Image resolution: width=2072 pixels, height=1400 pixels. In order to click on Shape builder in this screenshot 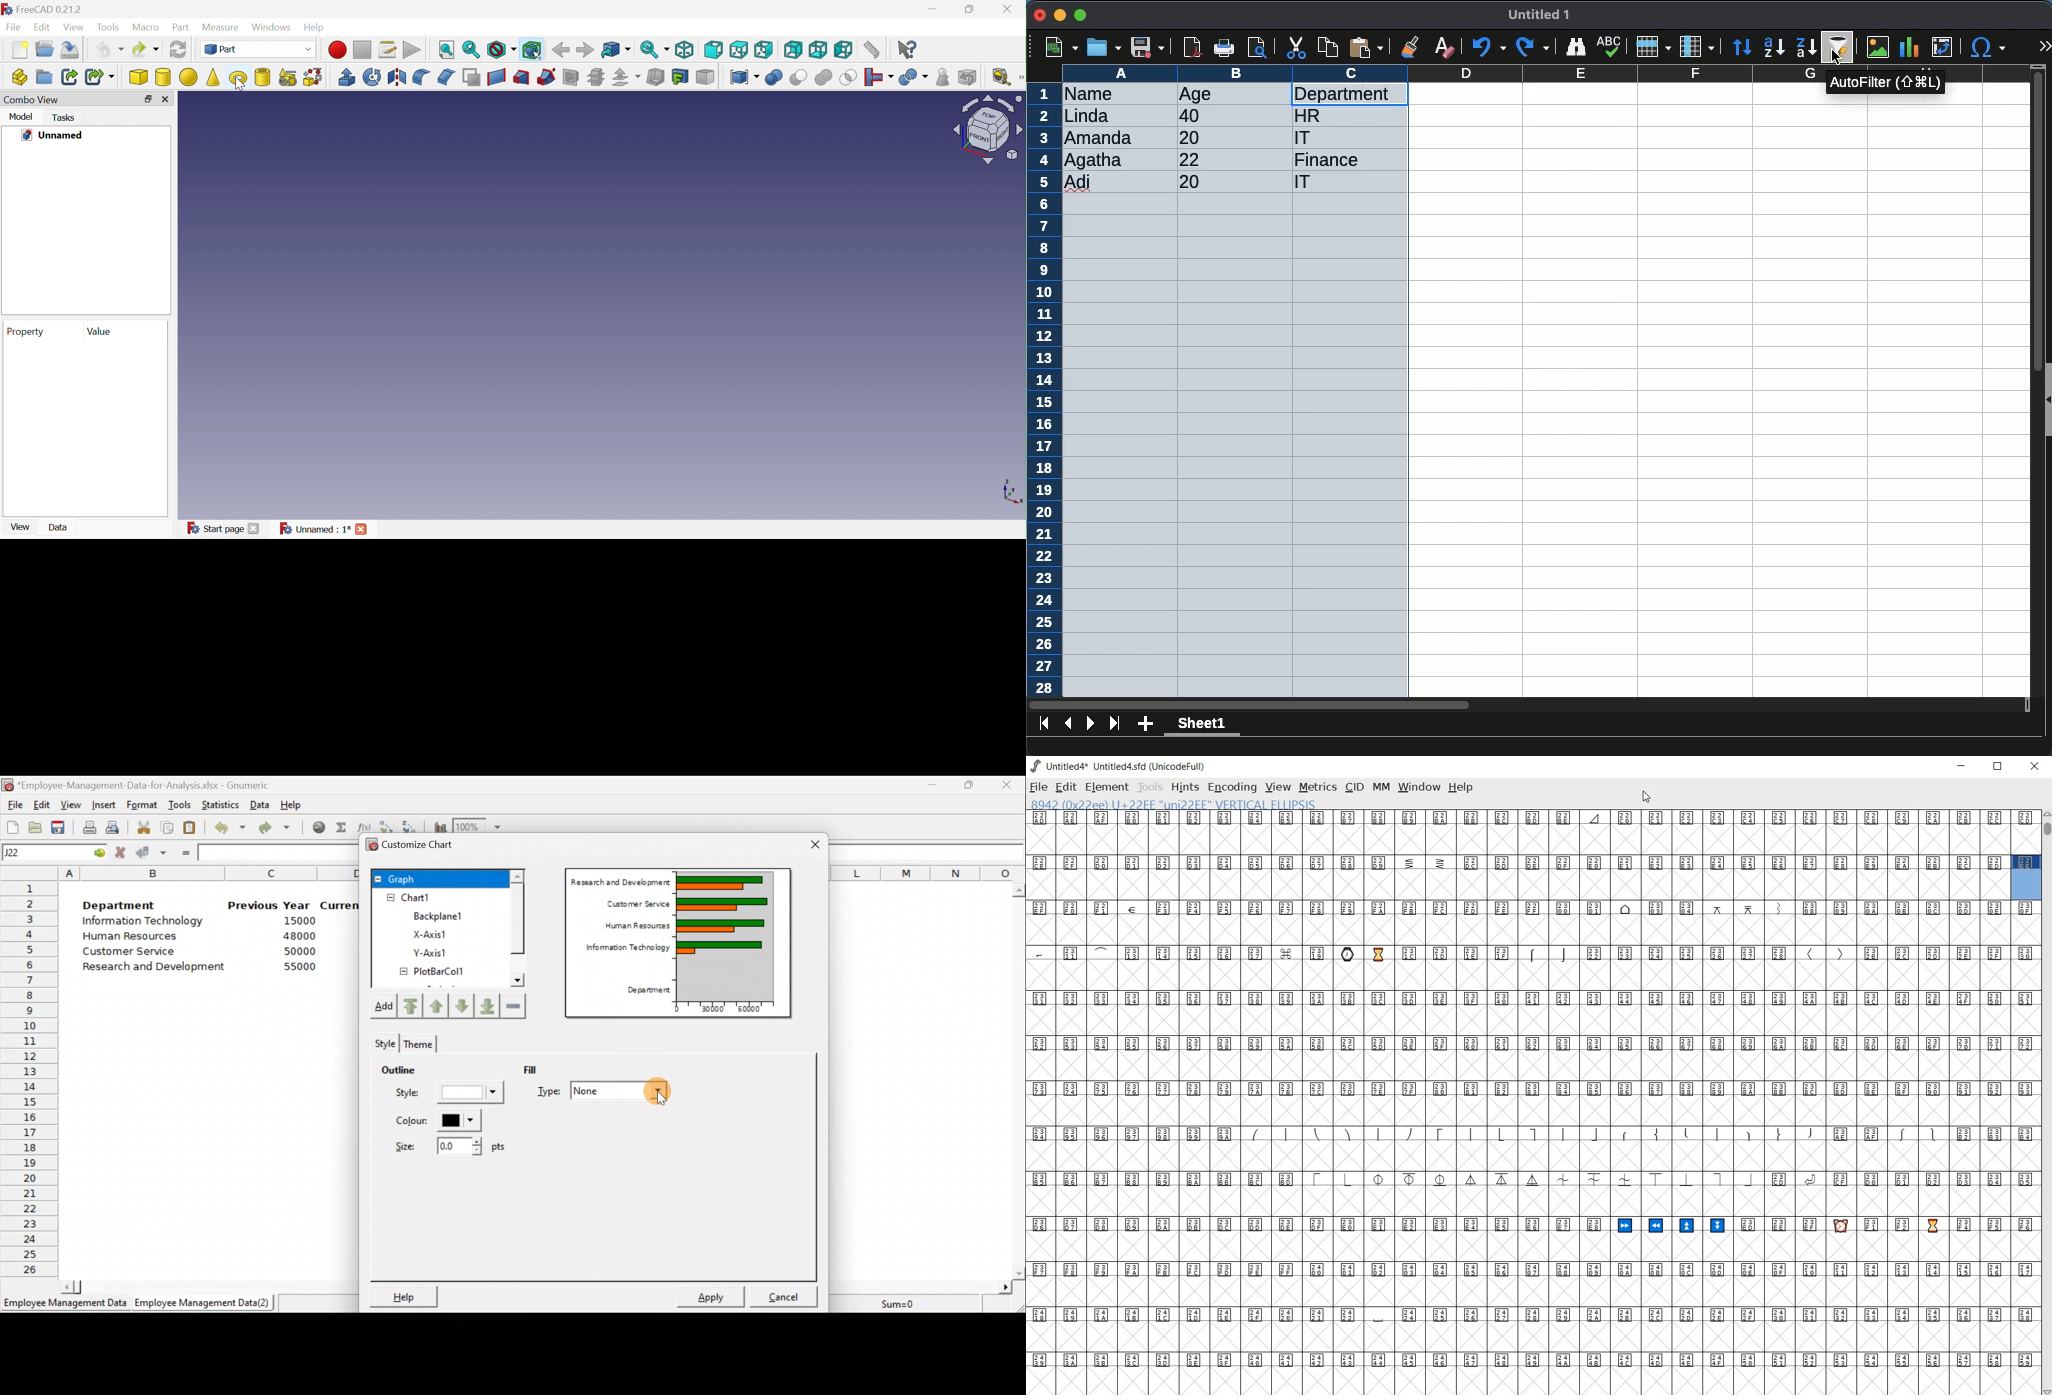, I will do `click(315, 77)`.